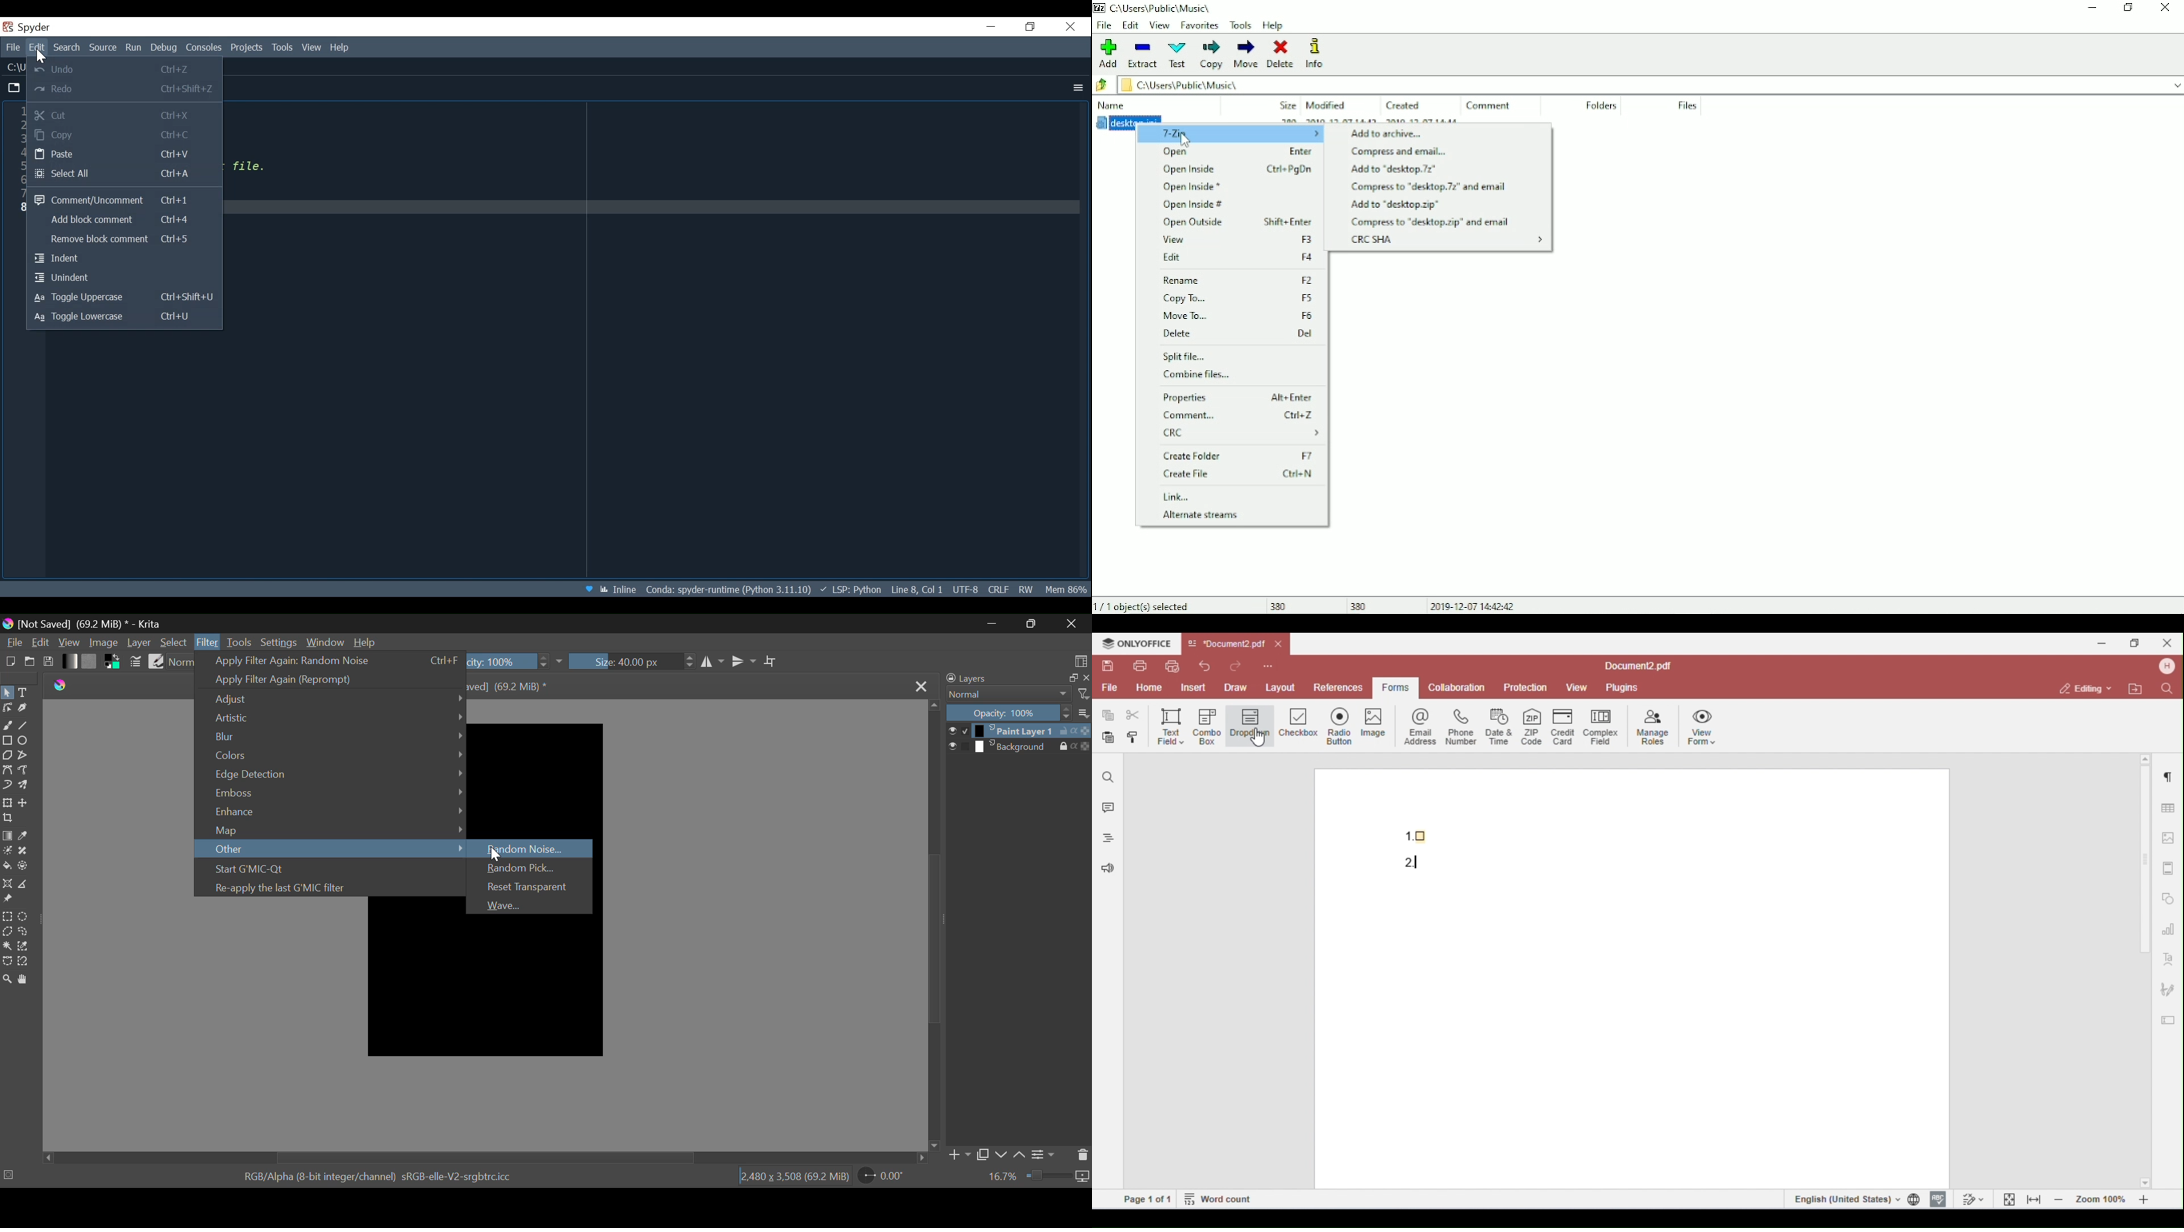  Describe the element at coordinates (1601, 106) in the screenshot. I see `Folders` at that location.